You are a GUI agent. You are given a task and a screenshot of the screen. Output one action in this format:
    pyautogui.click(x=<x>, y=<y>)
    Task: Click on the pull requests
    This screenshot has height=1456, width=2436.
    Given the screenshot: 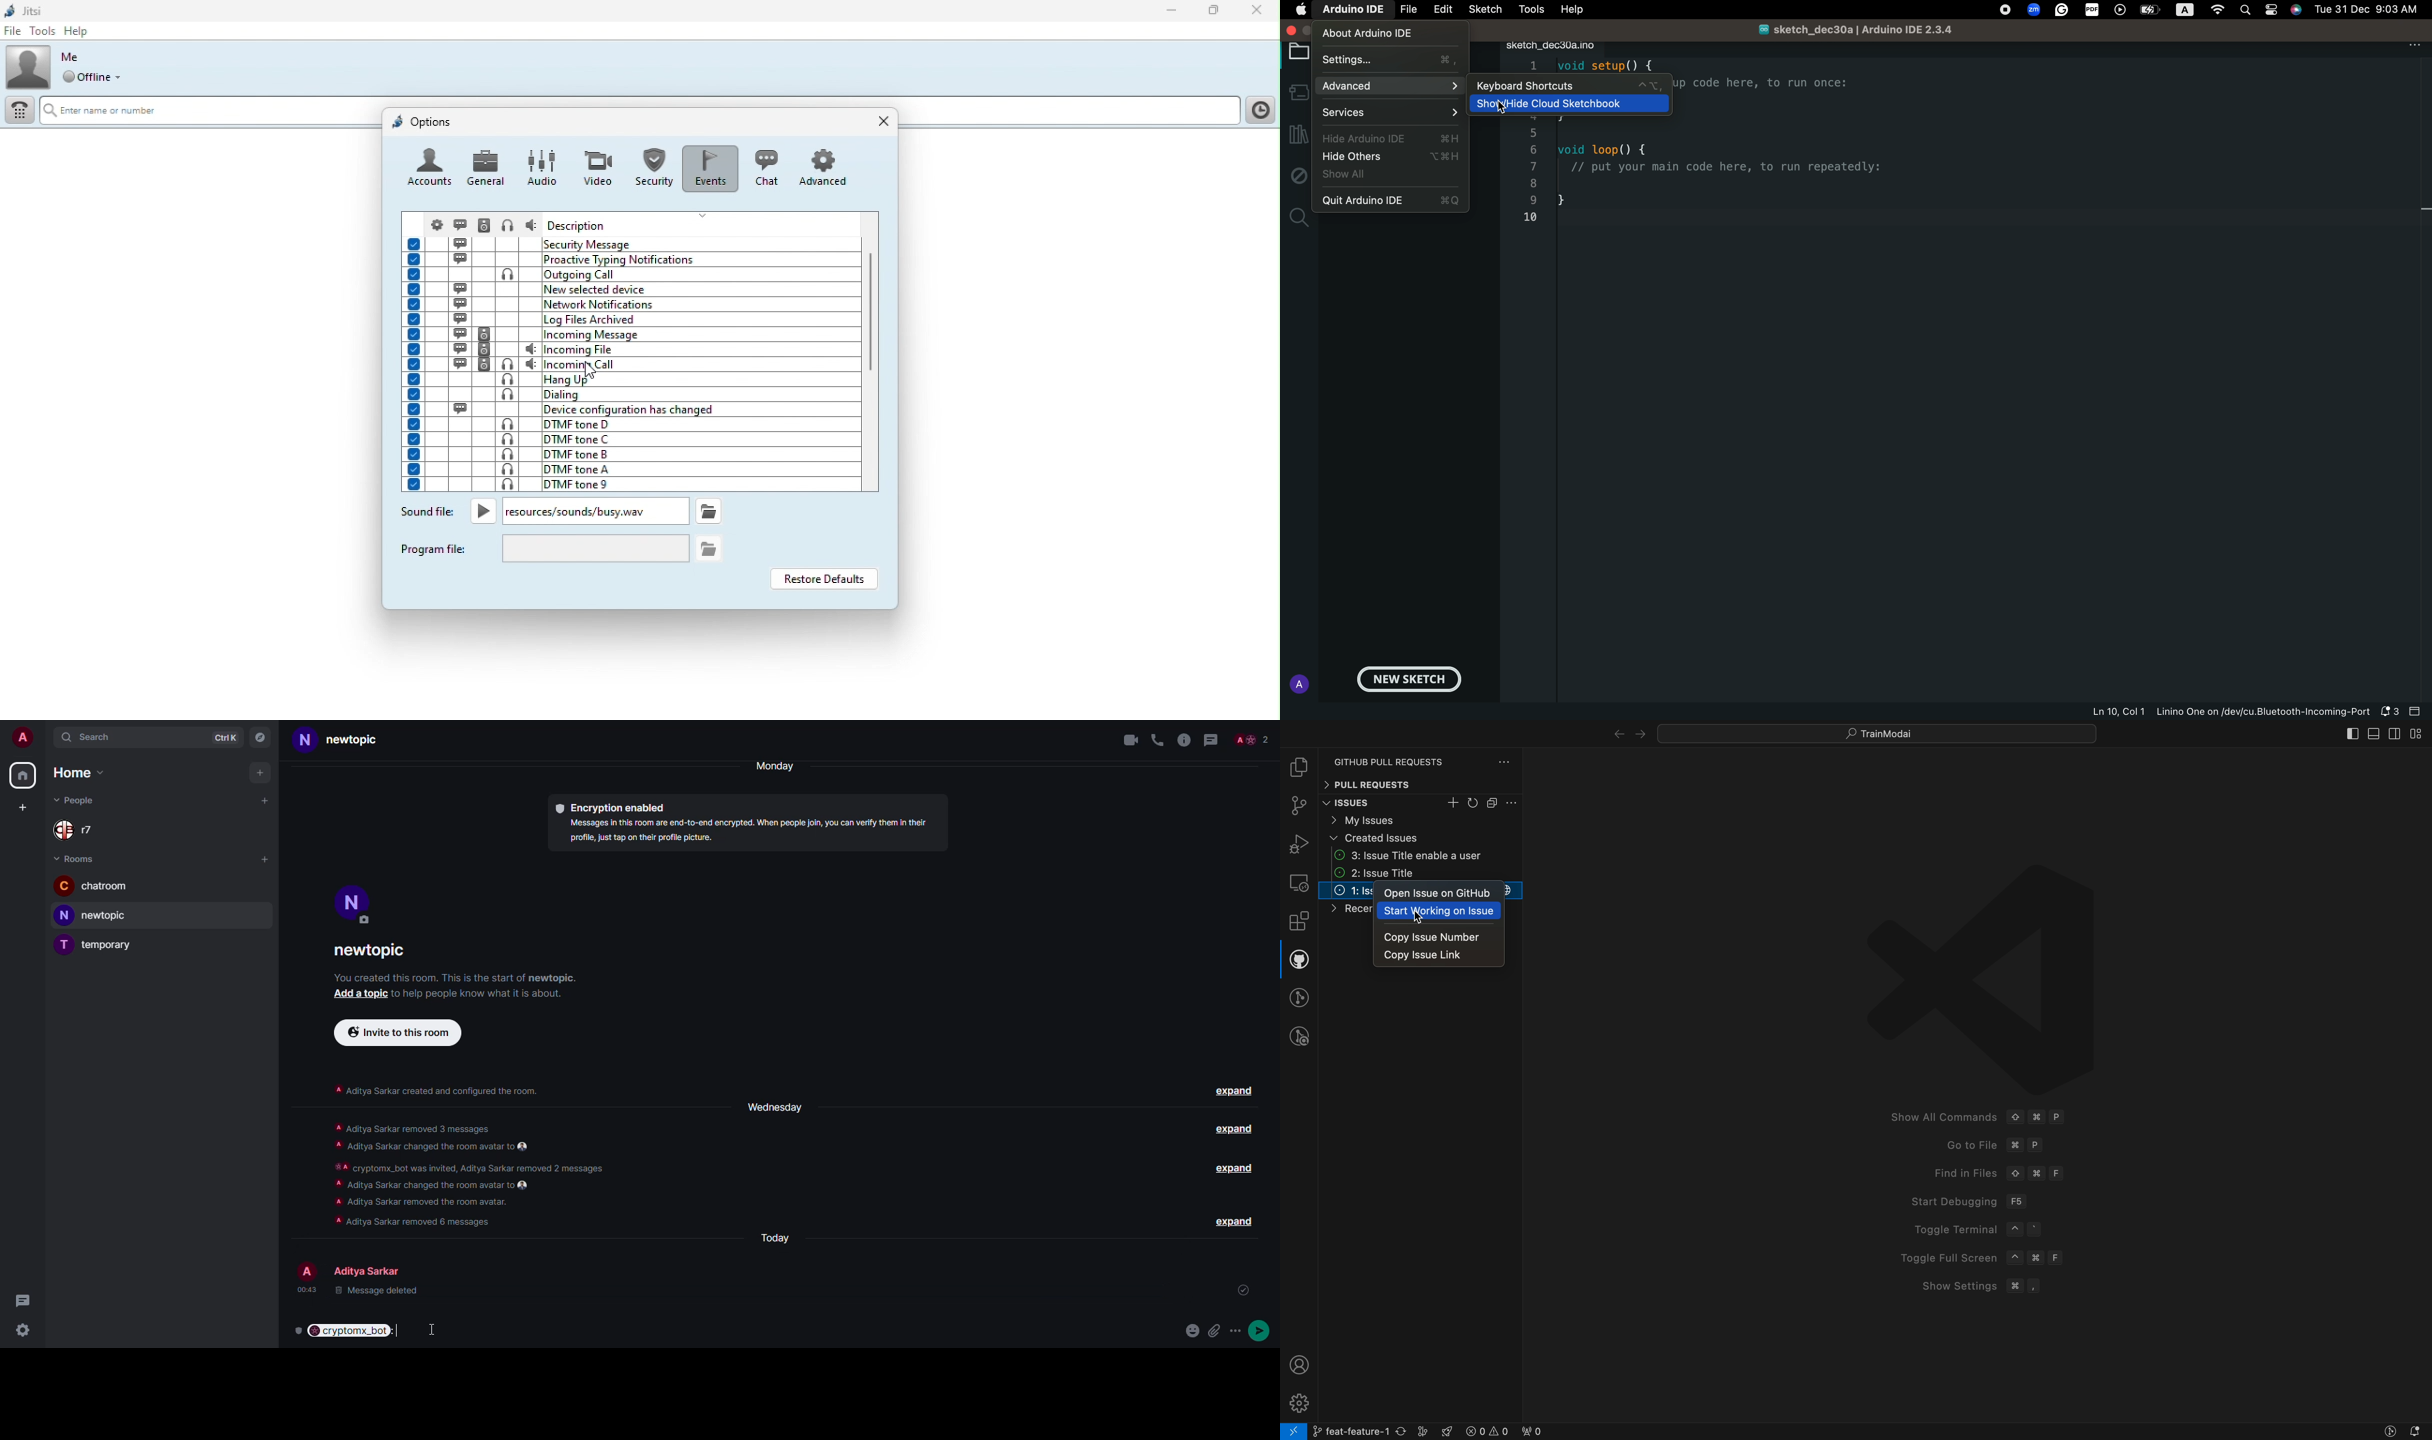 What is the action you would take?
    pyautogui.click(x=1420, y=784)
    